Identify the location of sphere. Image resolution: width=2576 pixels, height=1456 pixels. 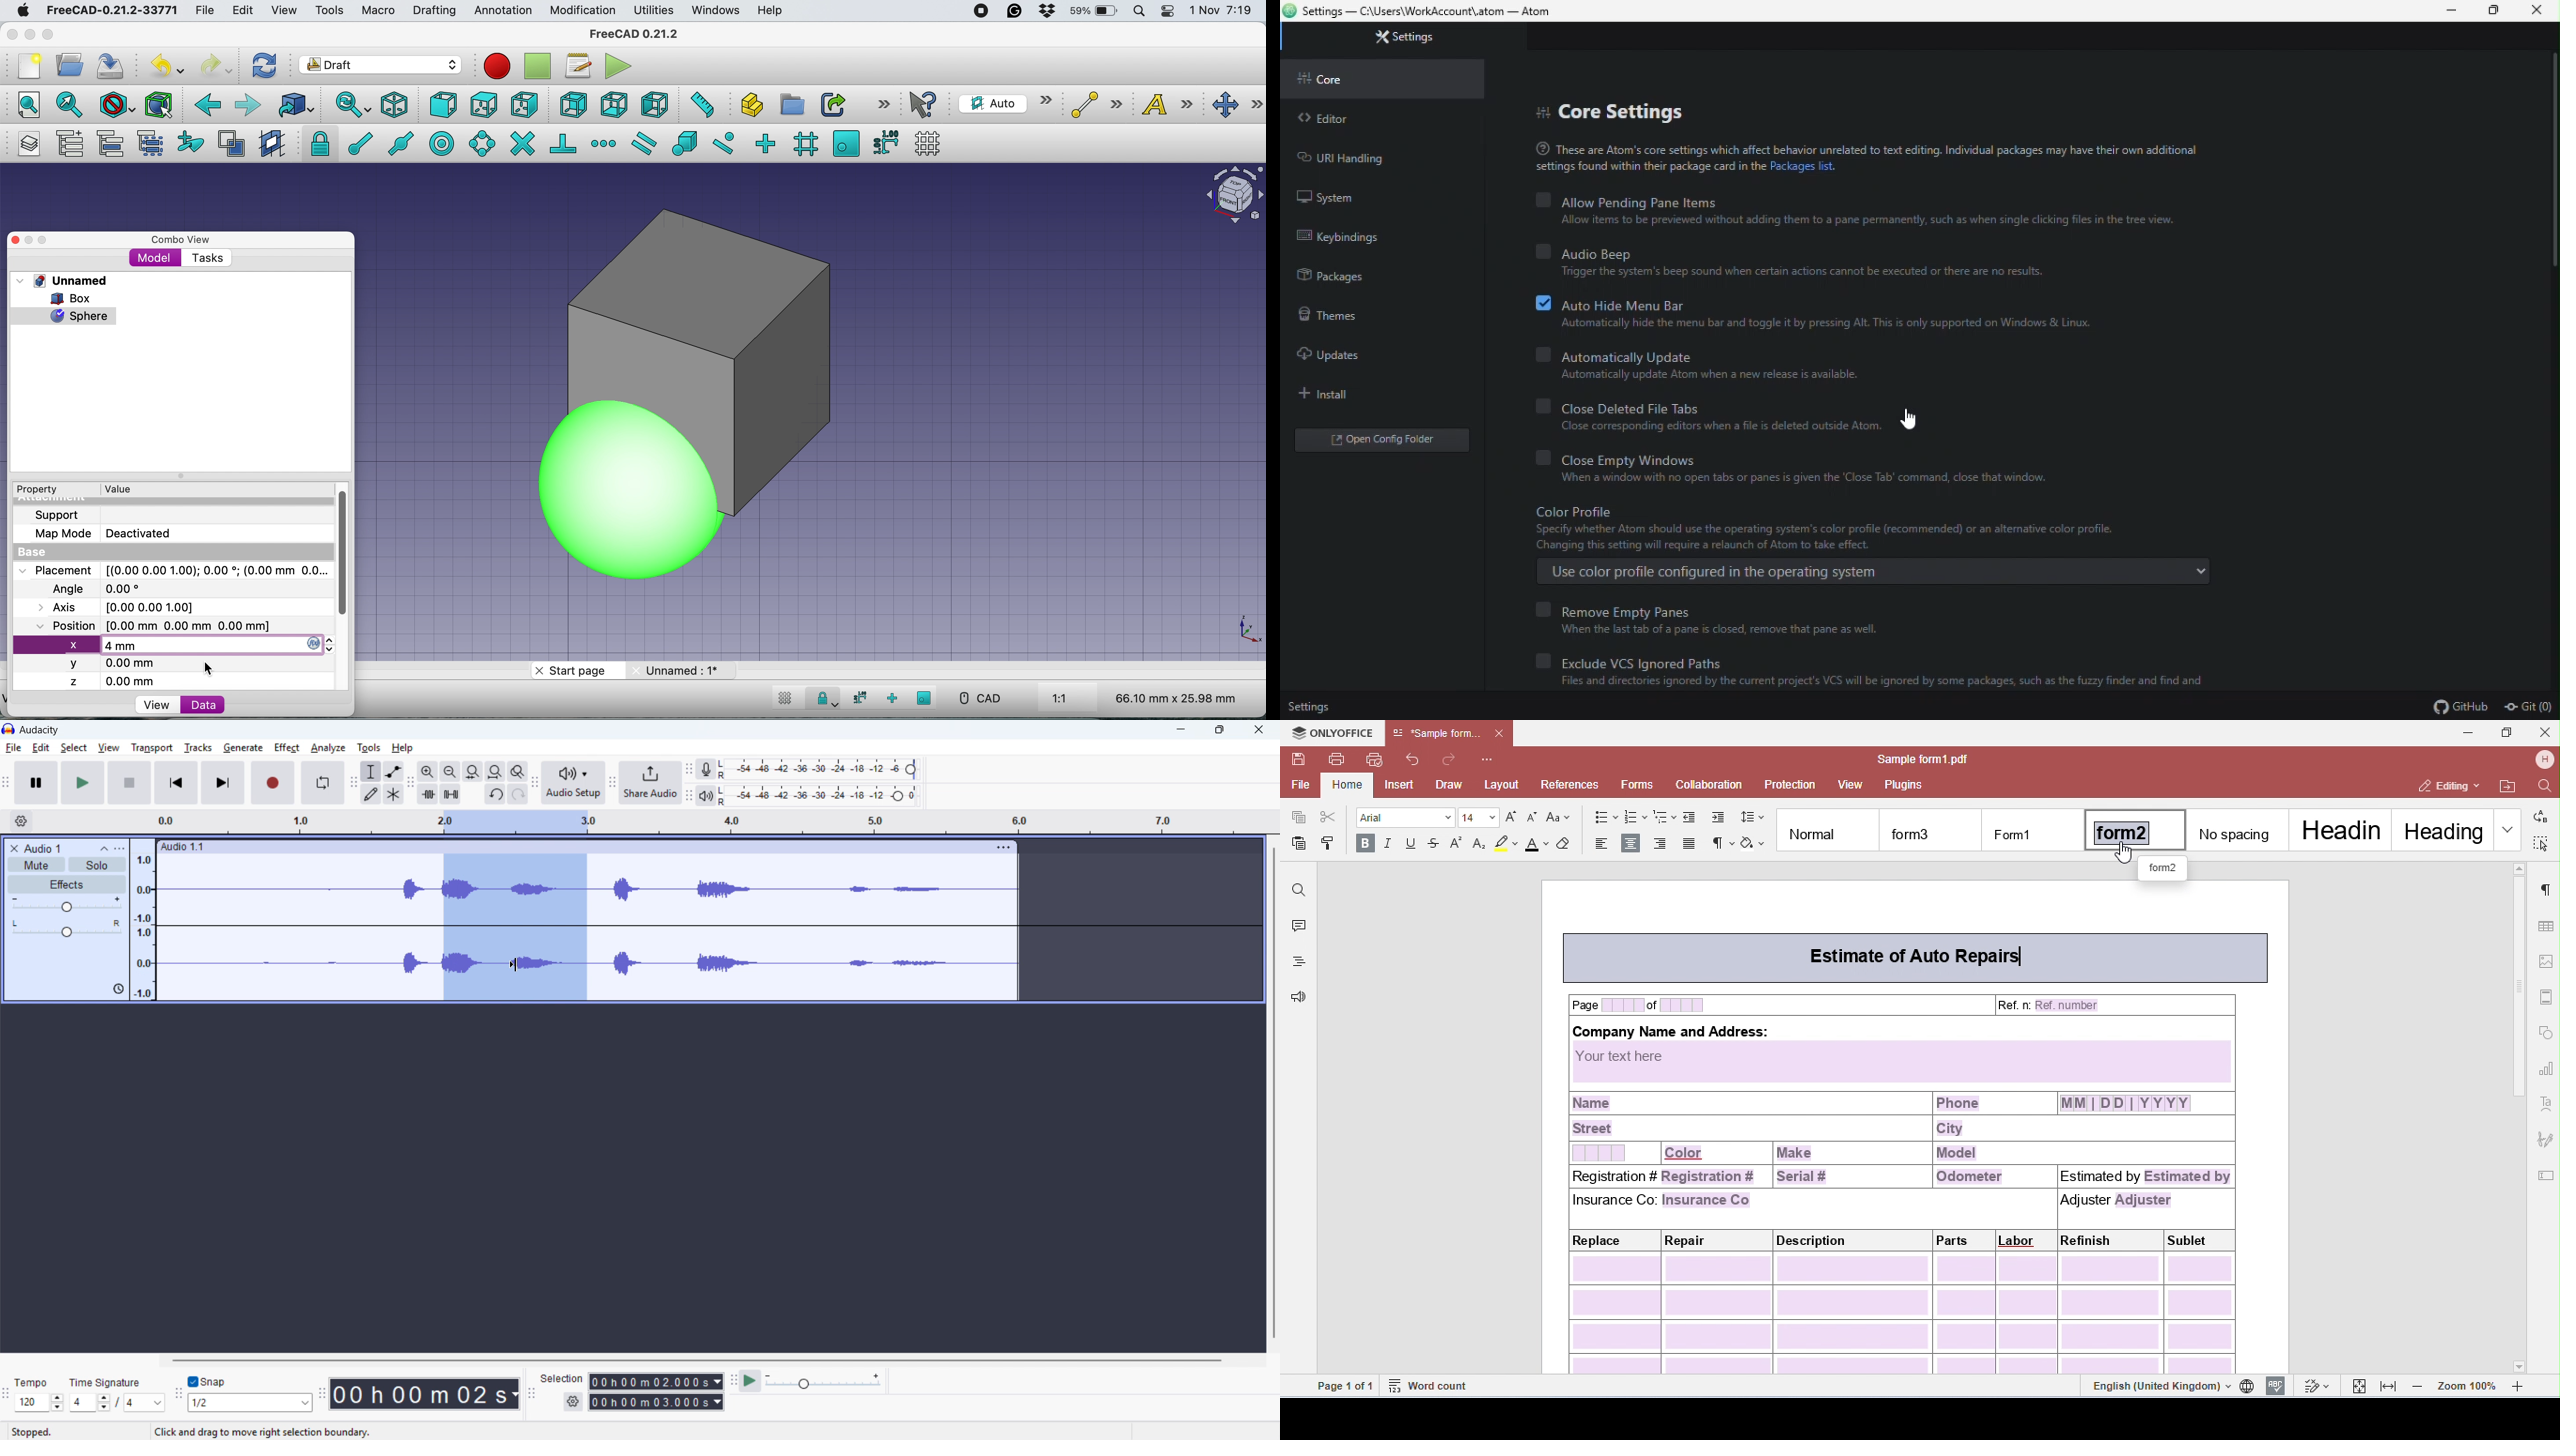
(559, 463).